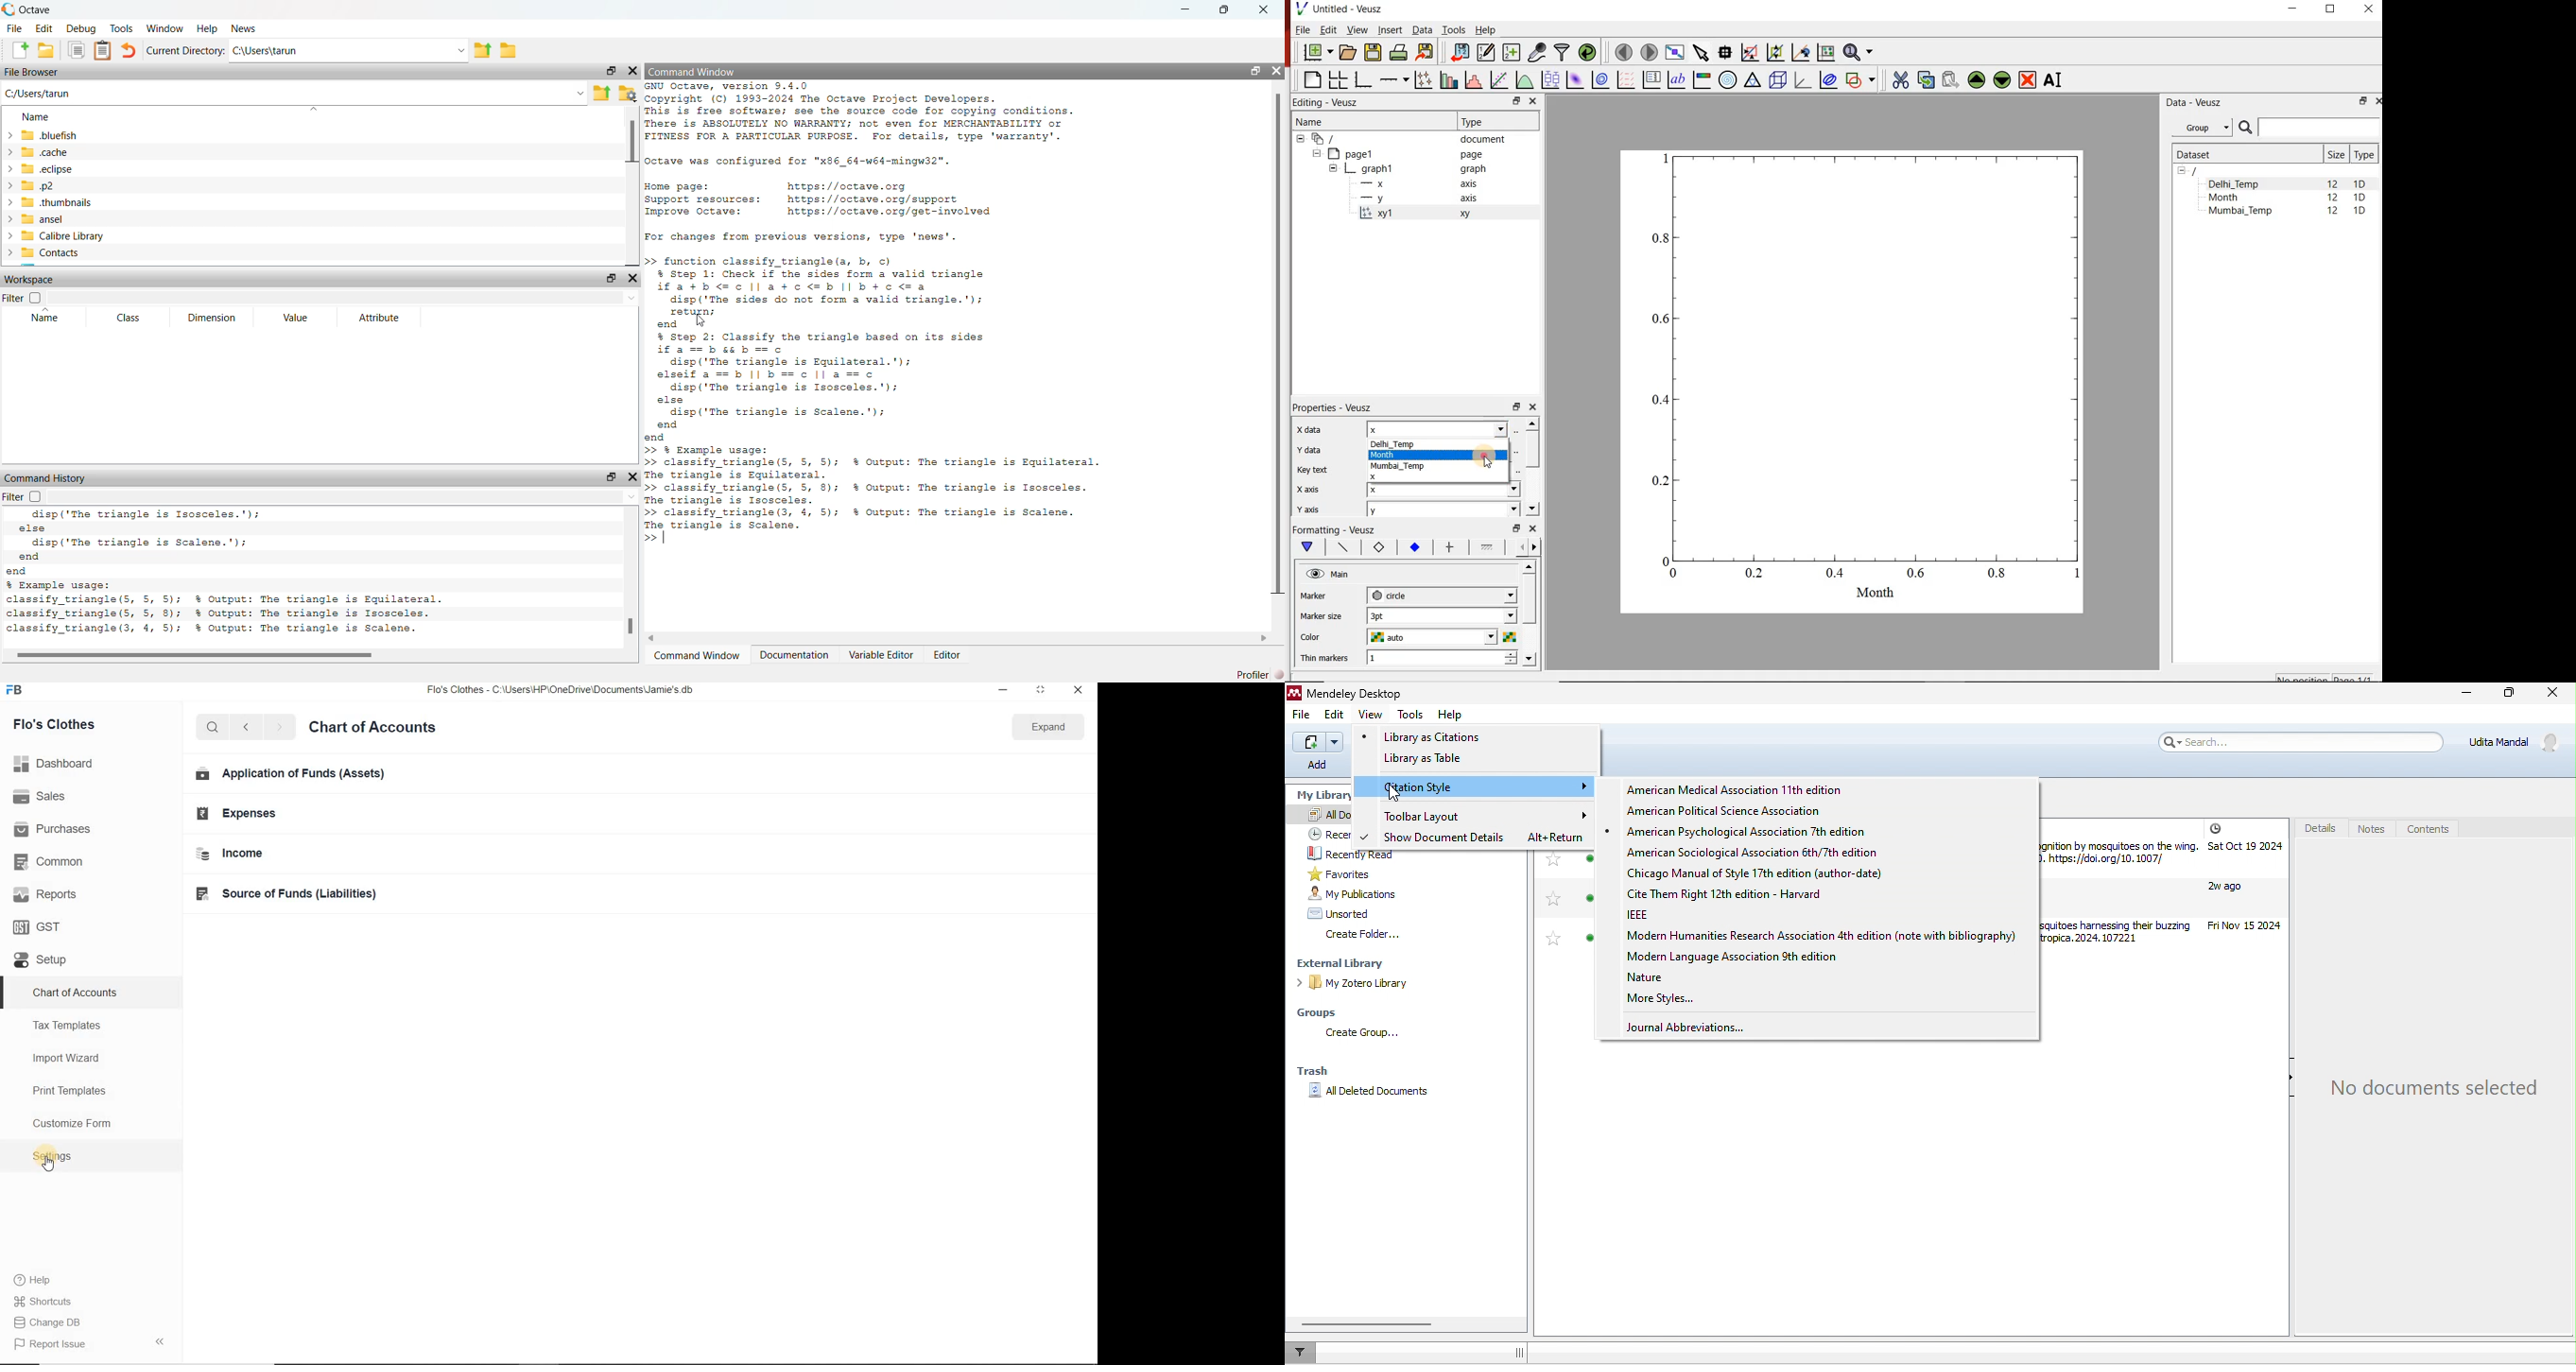  I want to click on dashboard, so click(55, 764).